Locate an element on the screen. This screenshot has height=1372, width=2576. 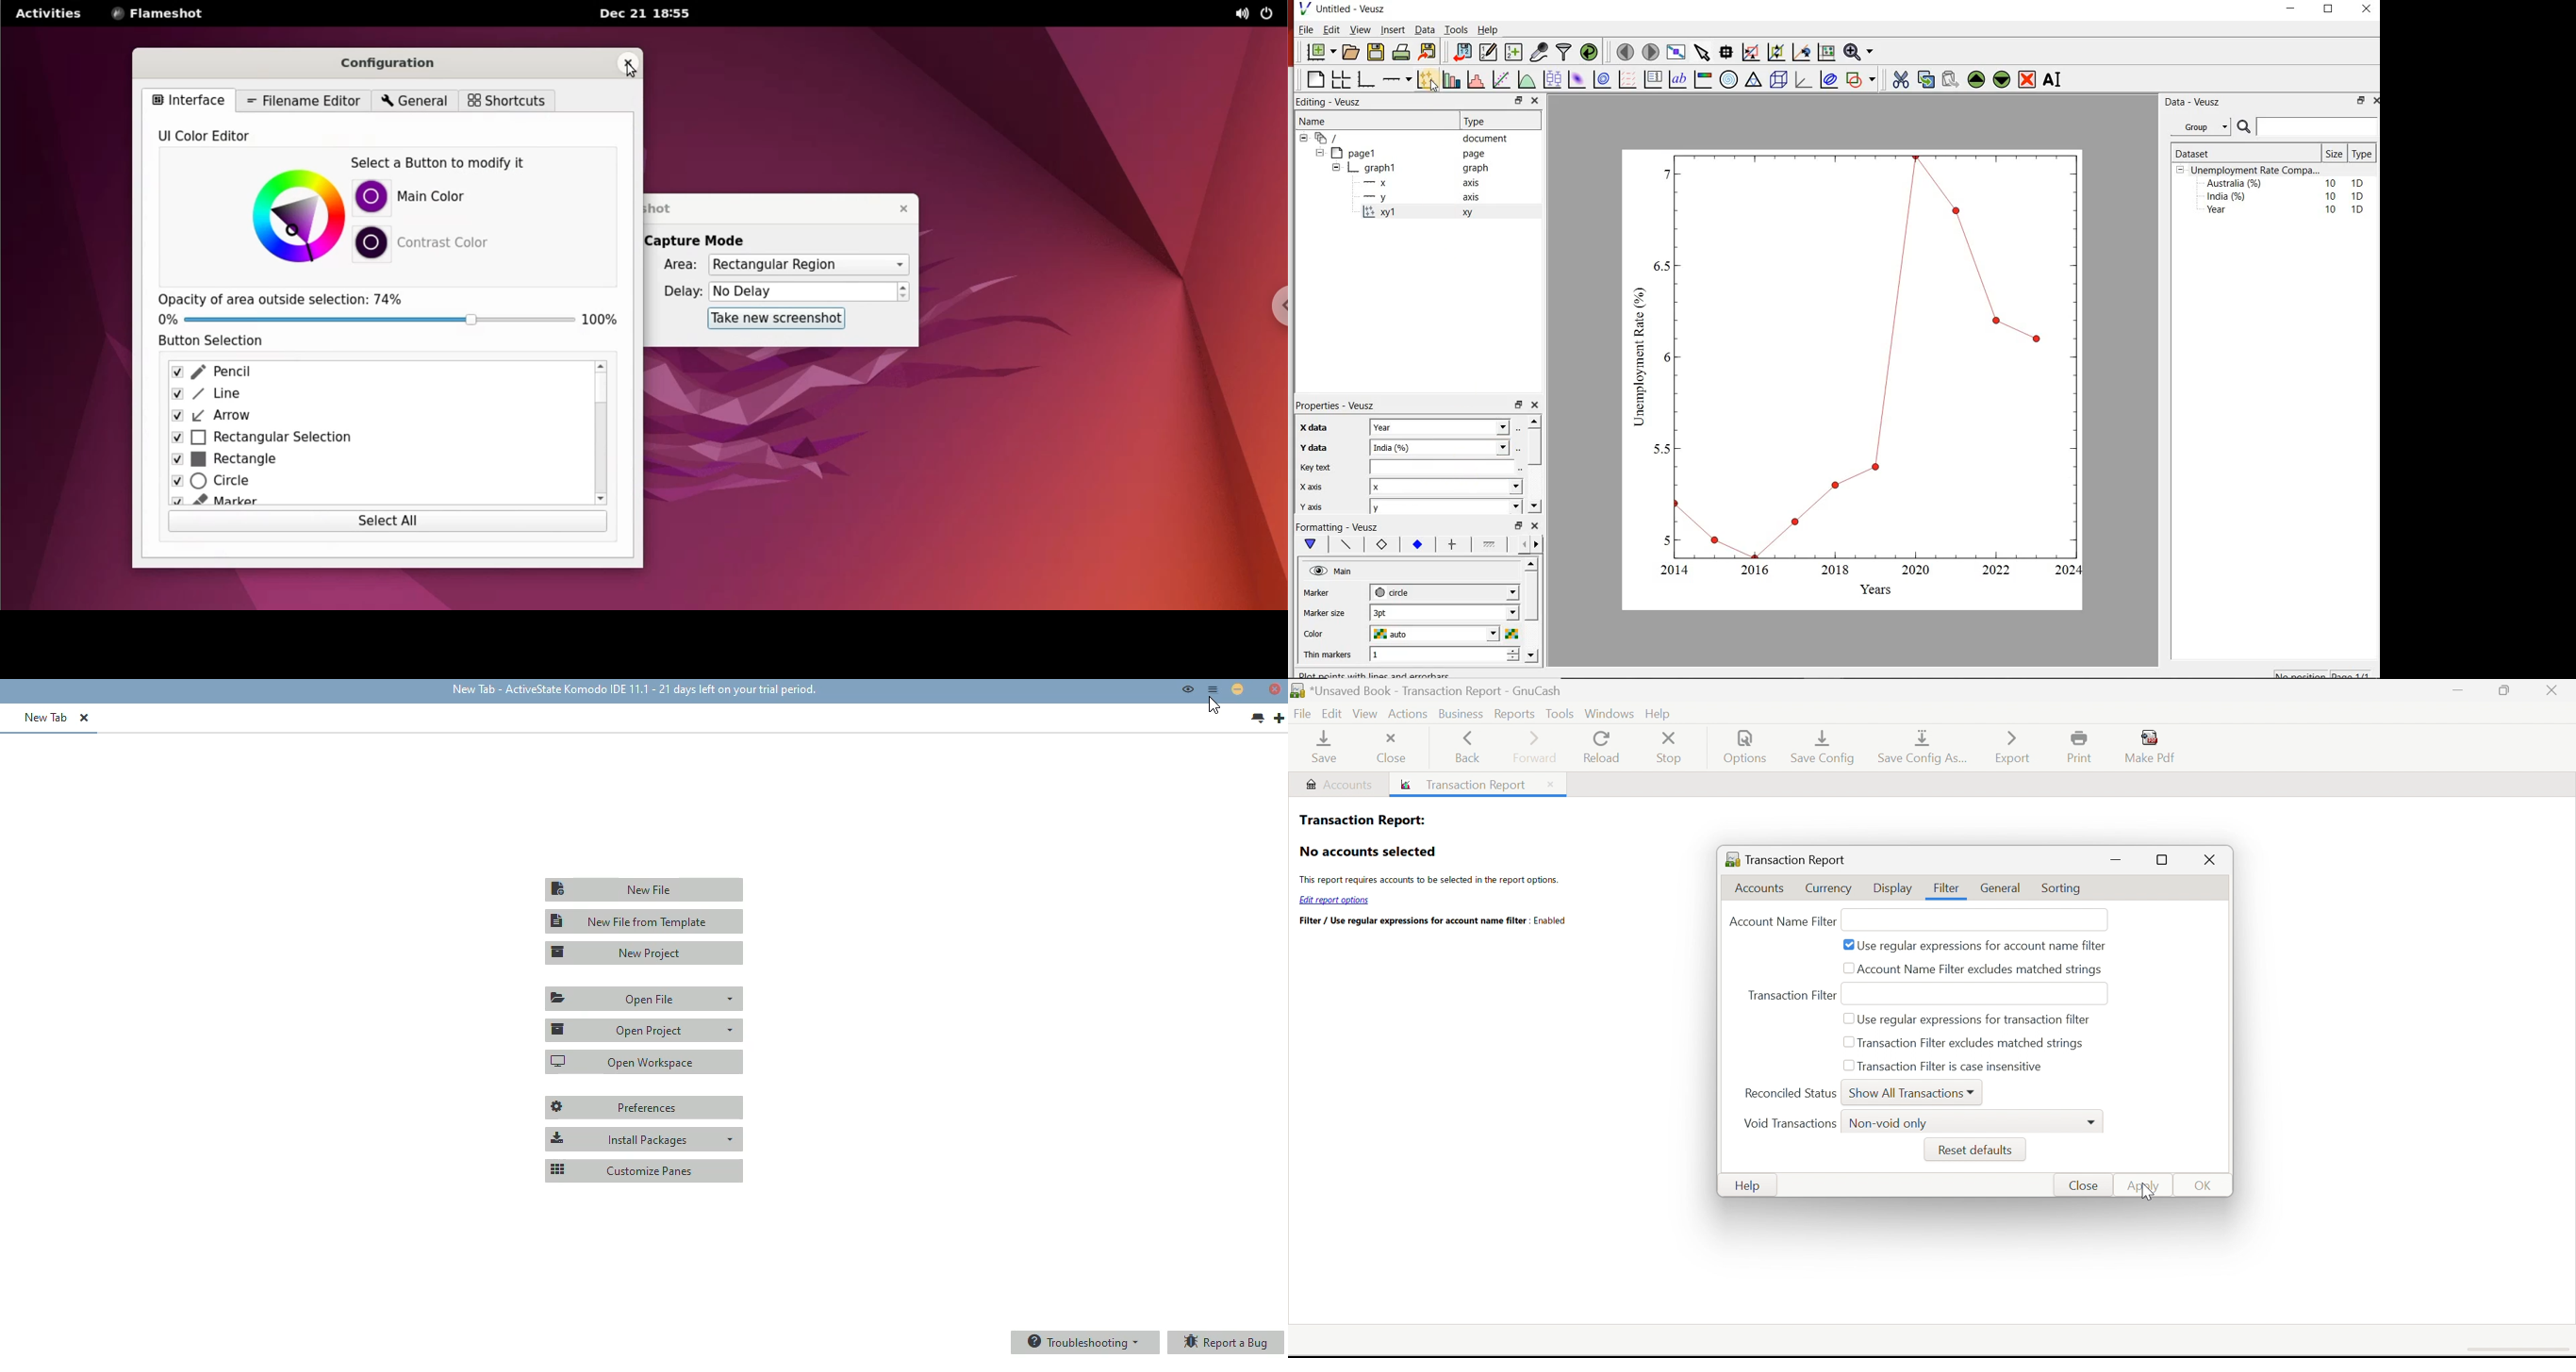
The report requires accounts to be selected in the report options is located at coordinates (1428, 882).